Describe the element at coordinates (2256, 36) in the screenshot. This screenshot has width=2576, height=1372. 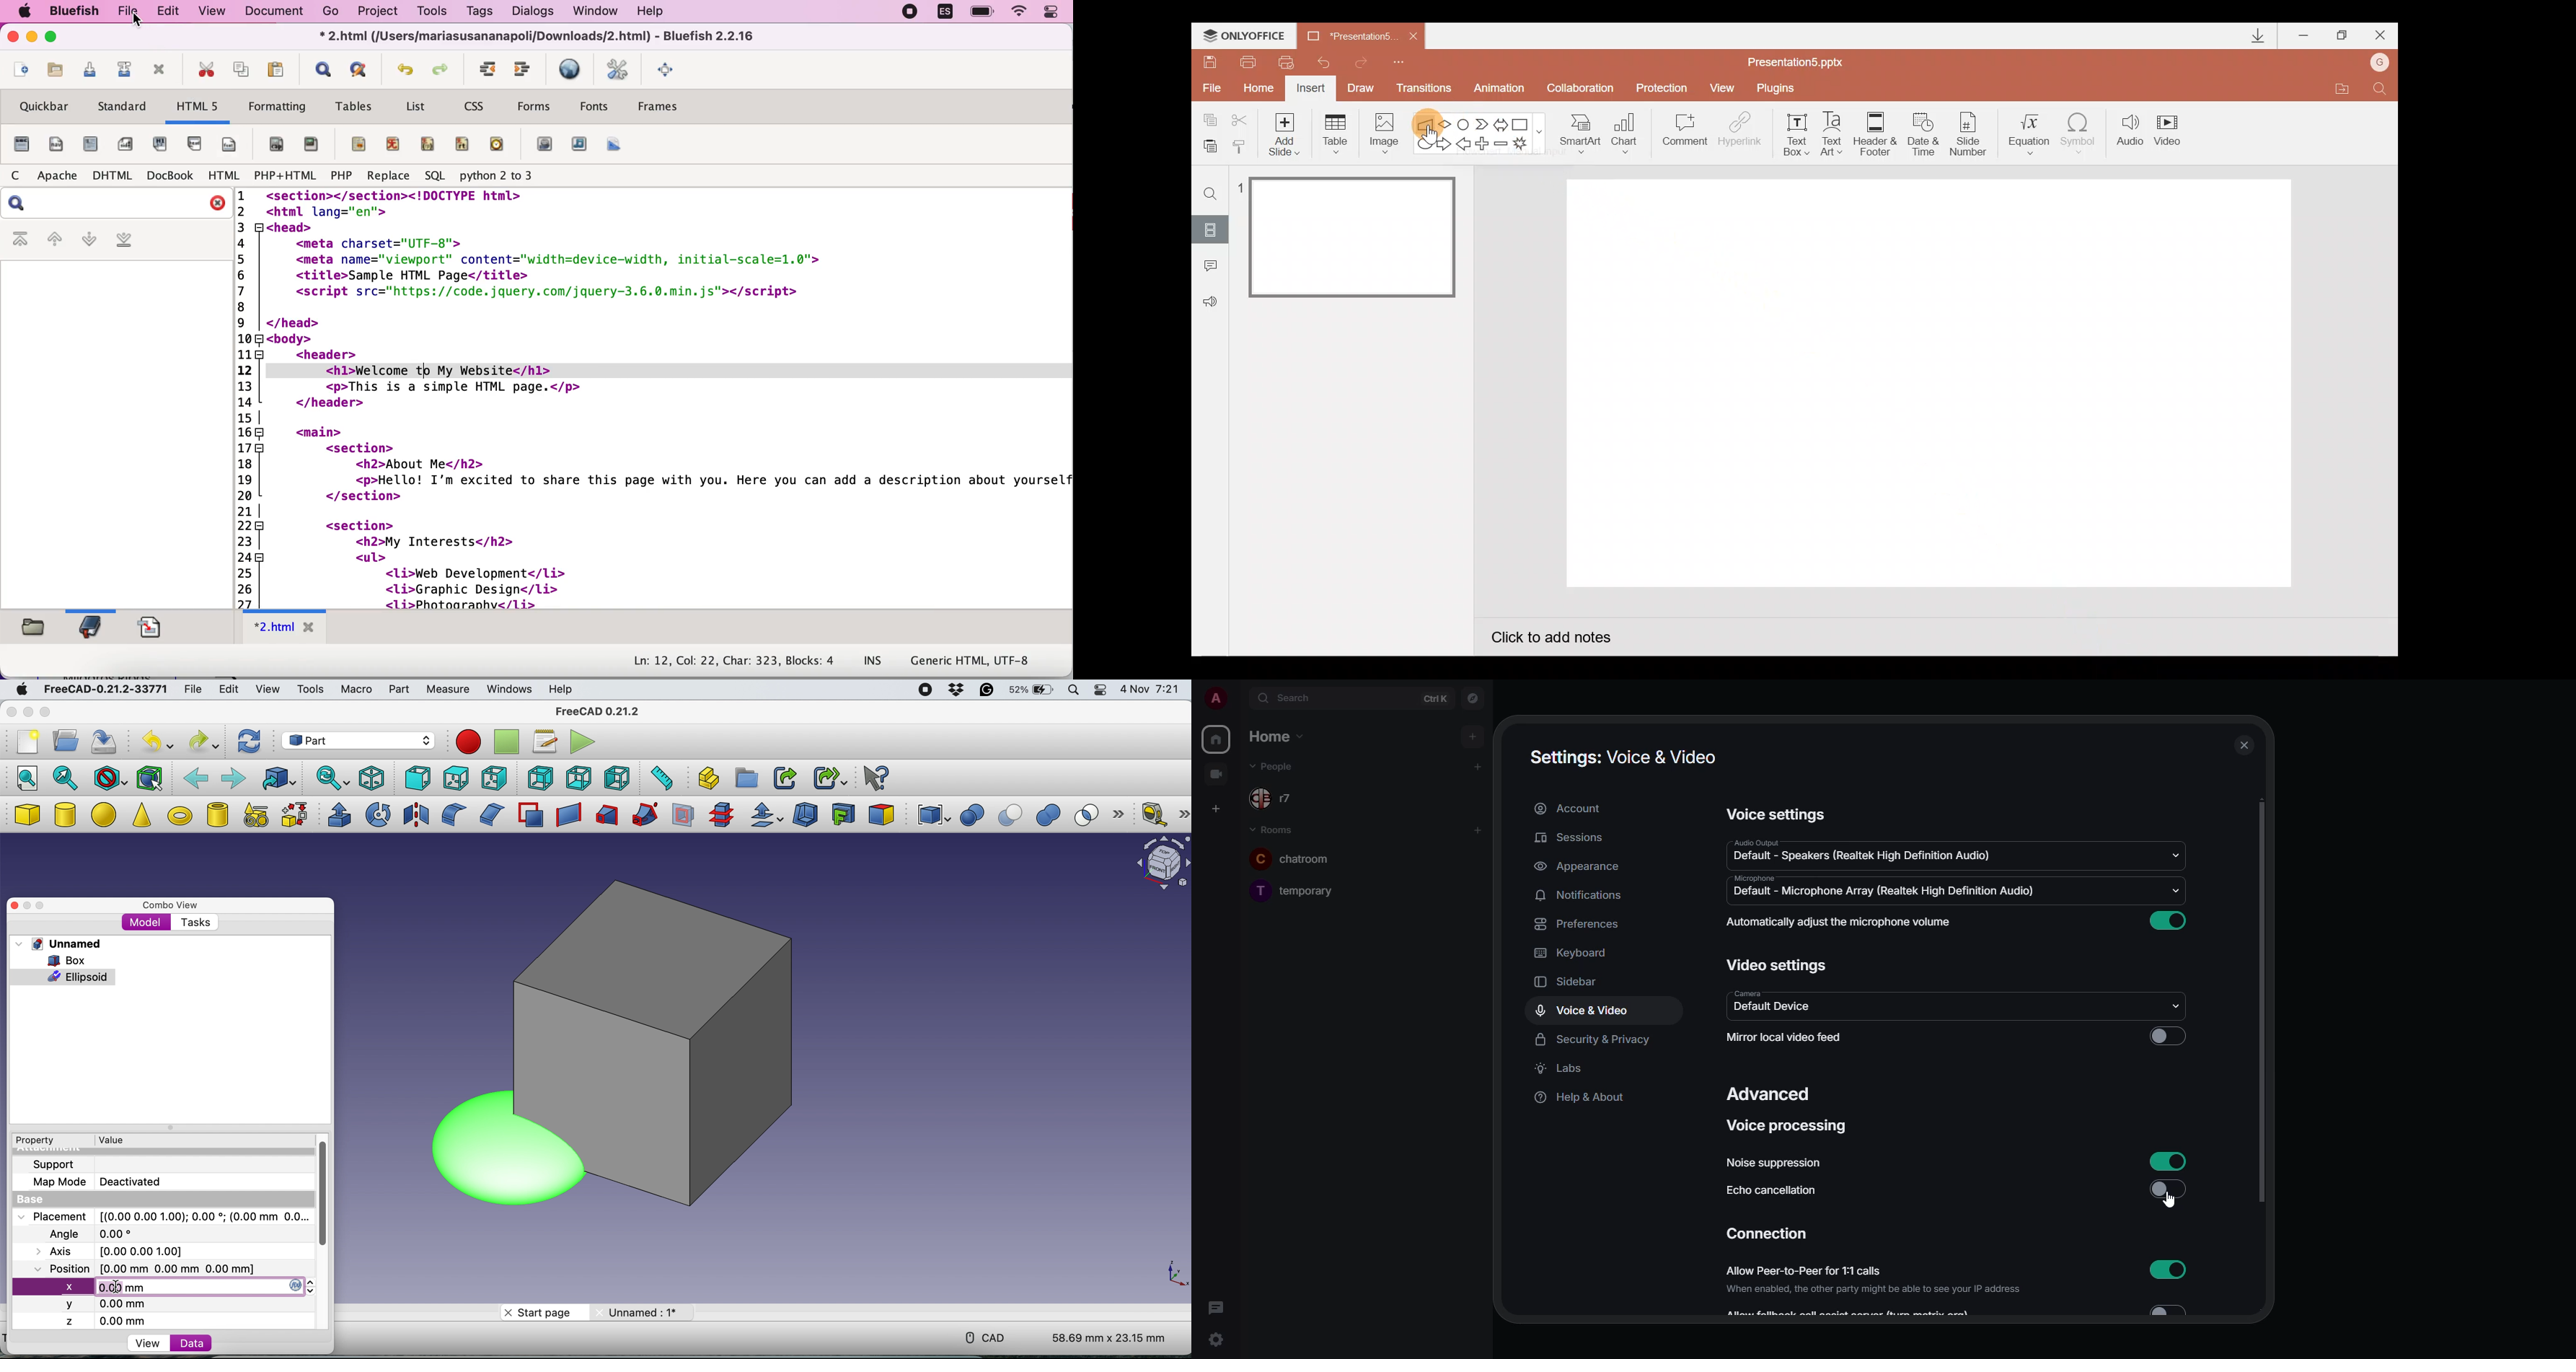
I see `Downloads` at that location.